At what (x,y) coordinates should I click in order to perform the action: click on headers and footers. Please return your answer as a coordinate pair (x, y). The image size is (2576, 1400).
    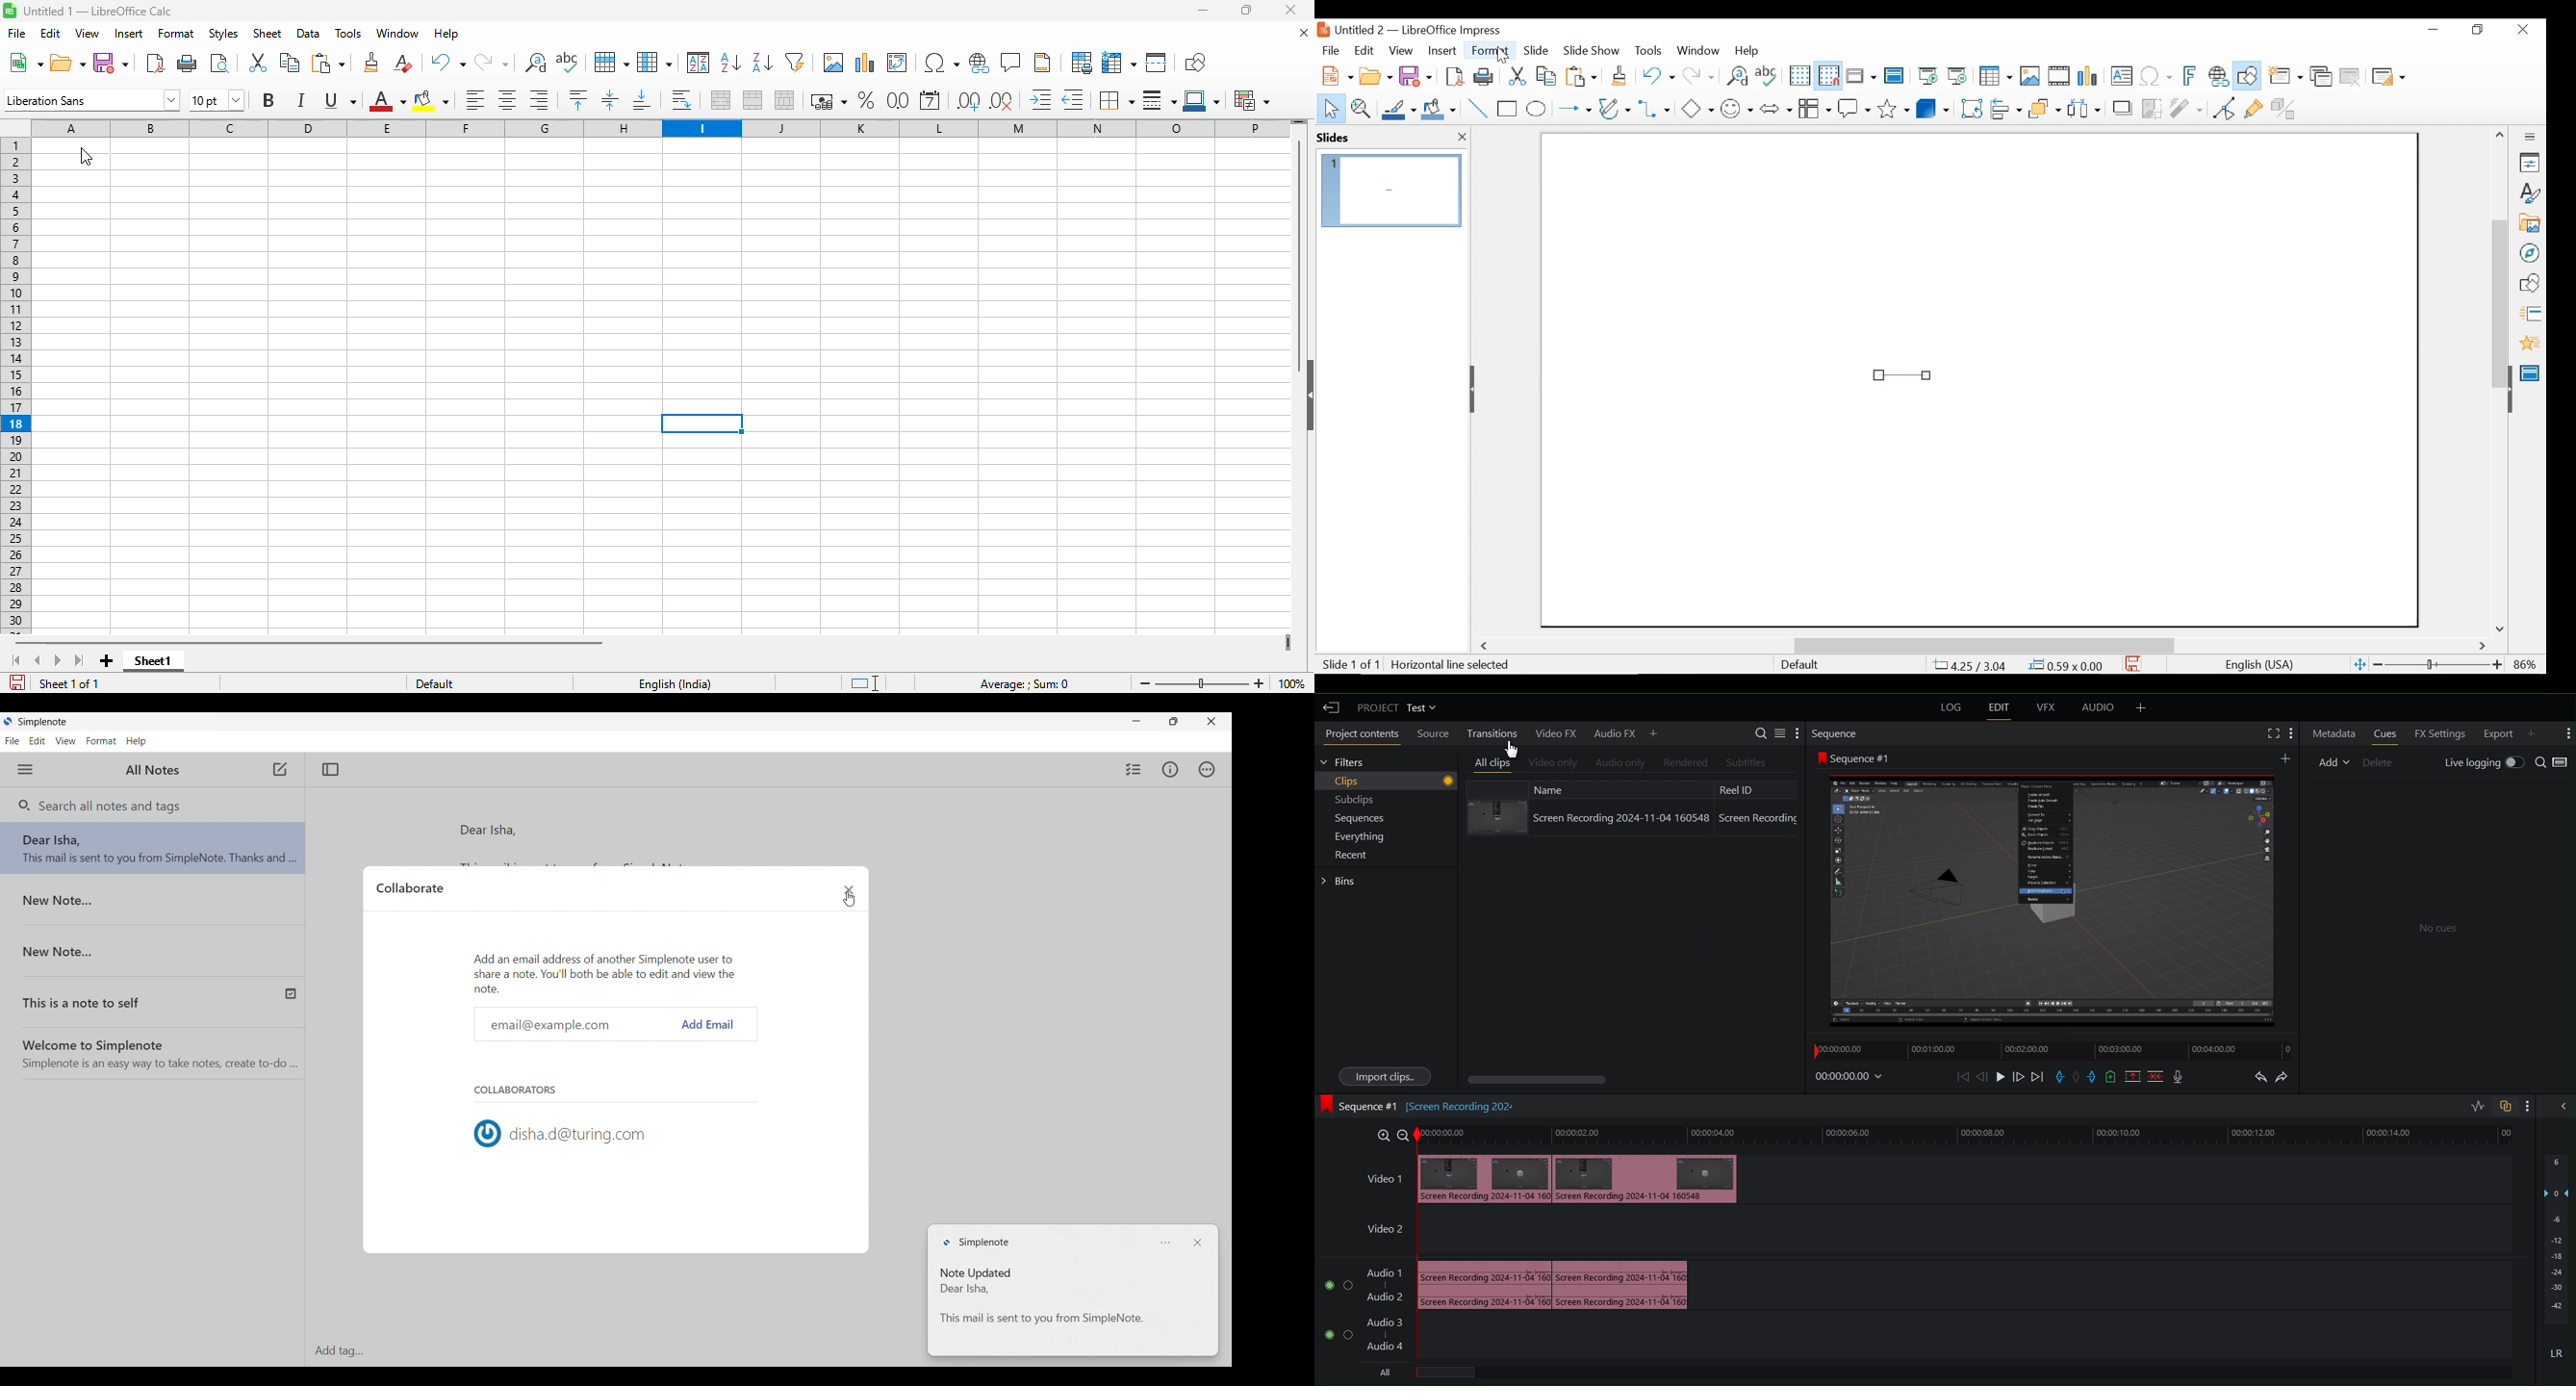
    Looking at the image, I should click on (1043, 63).